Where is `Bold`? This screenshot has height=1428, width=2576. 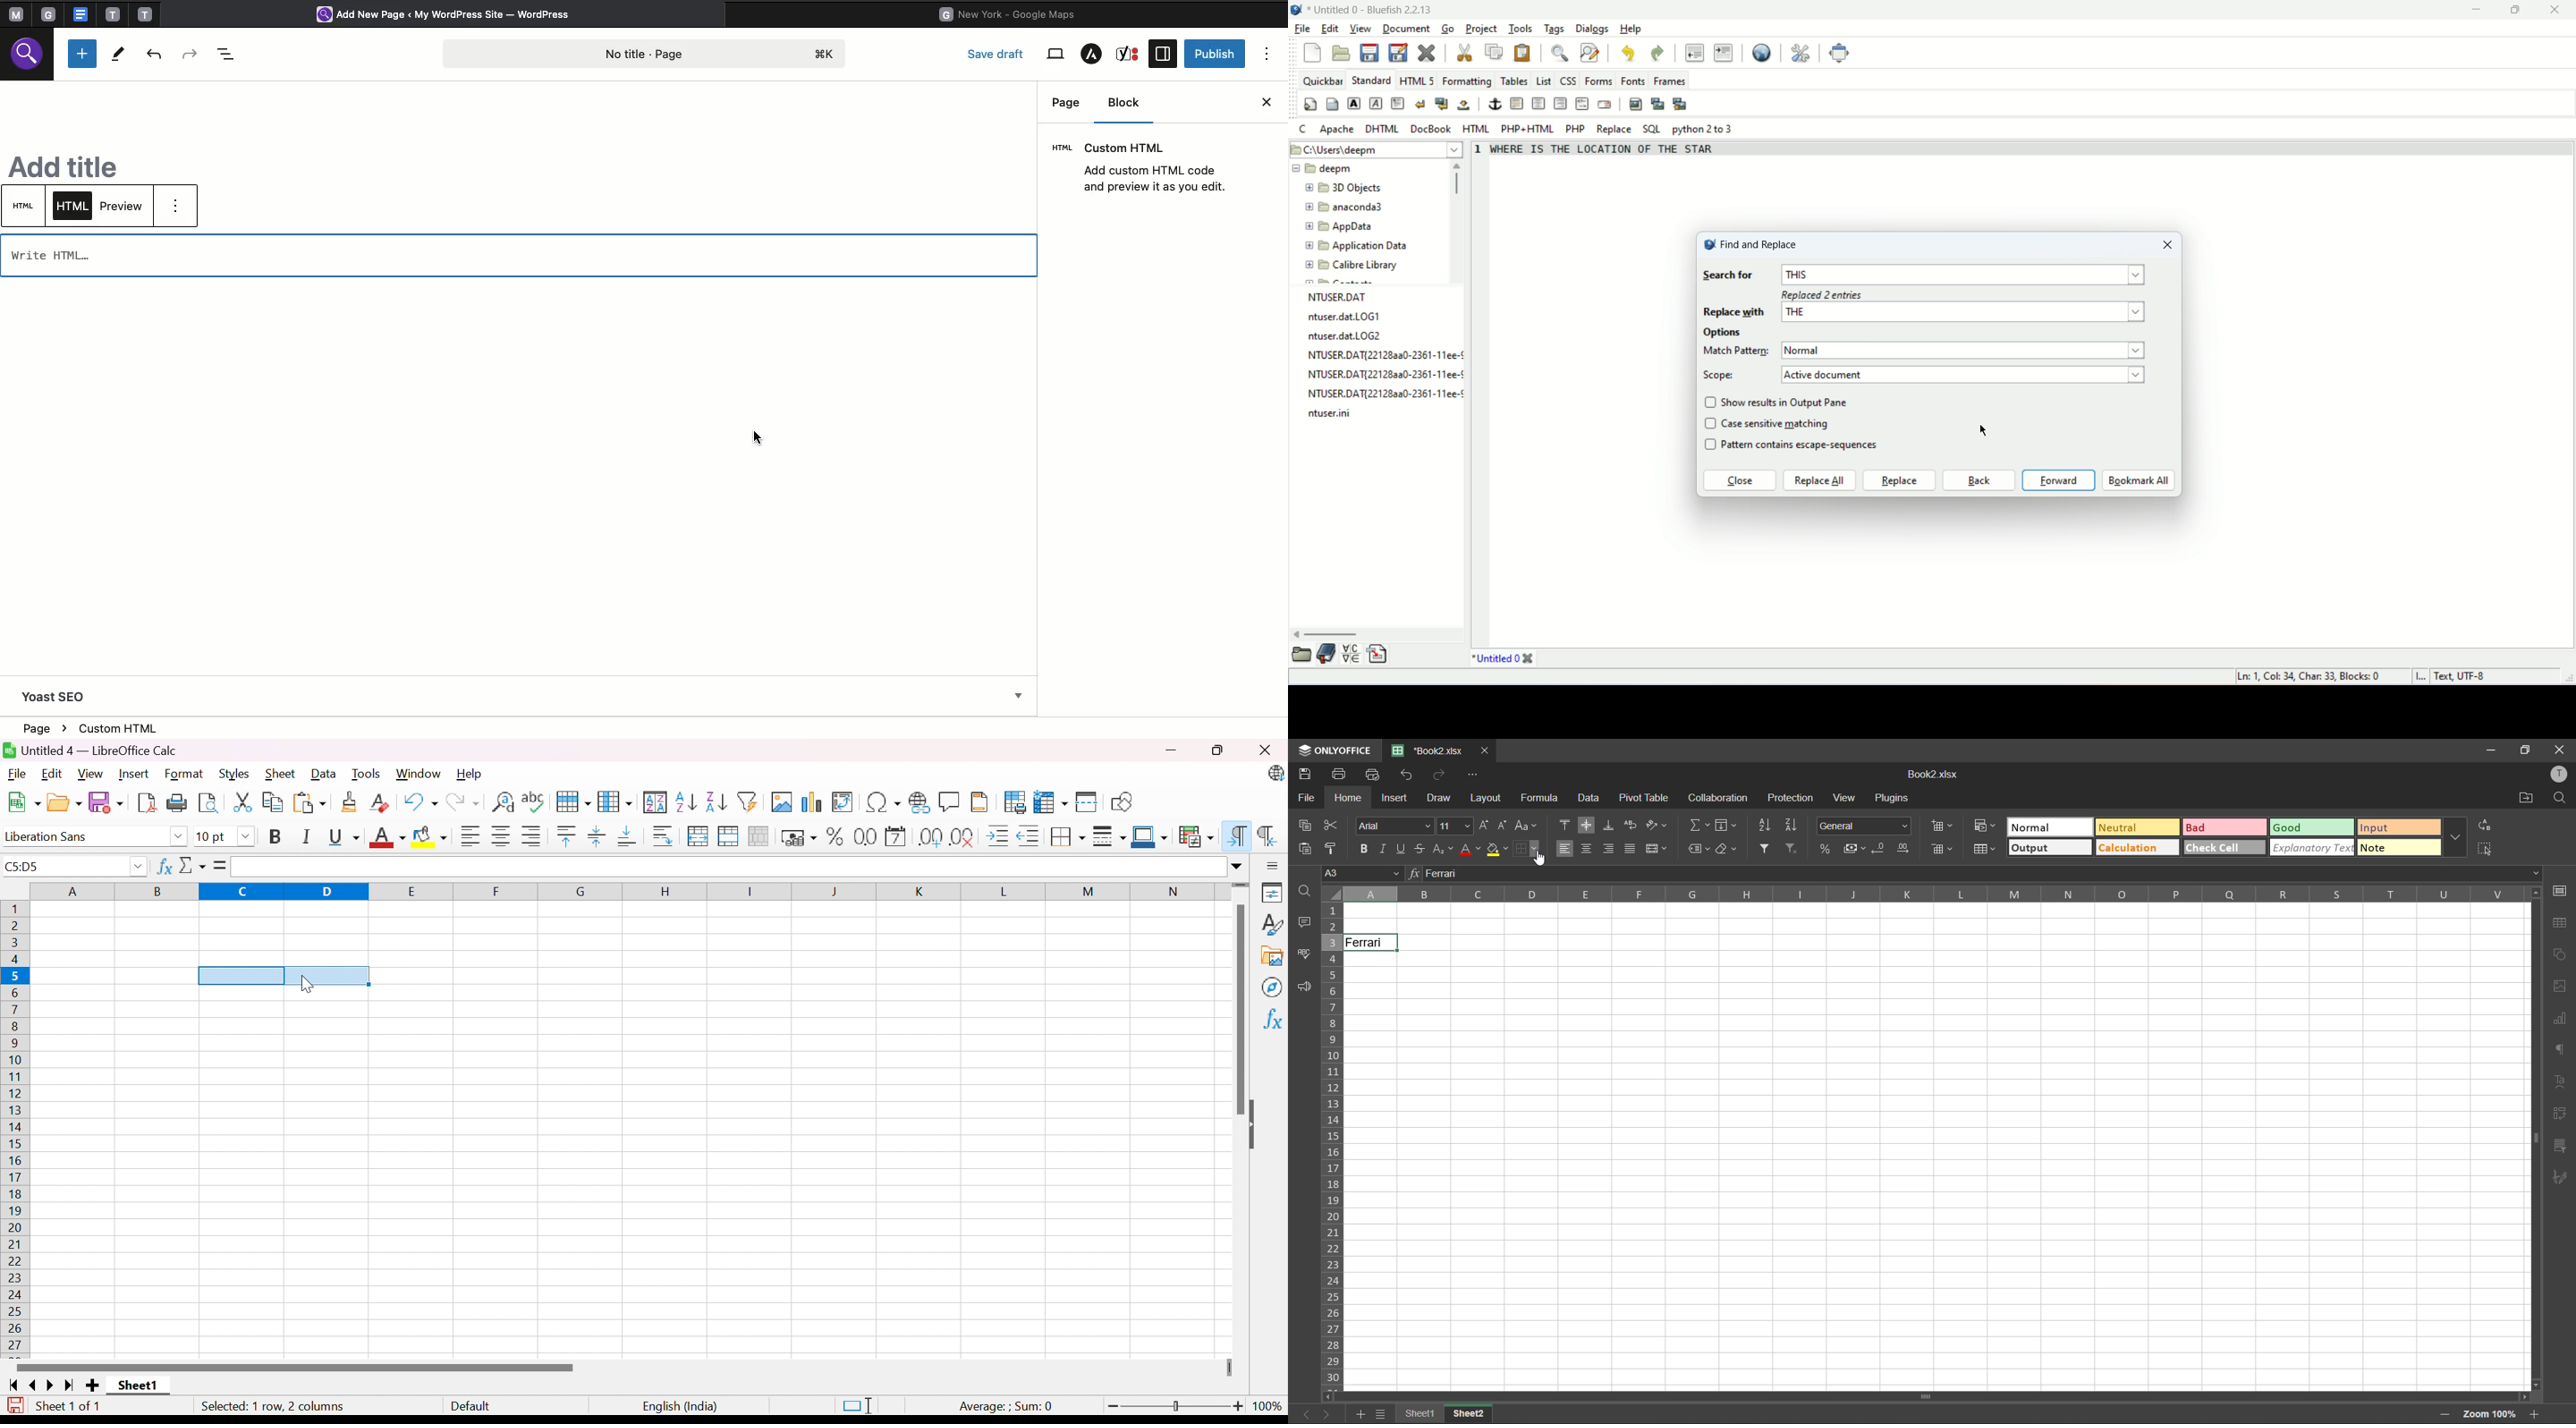
Bold is located at coordinates (276, 837).